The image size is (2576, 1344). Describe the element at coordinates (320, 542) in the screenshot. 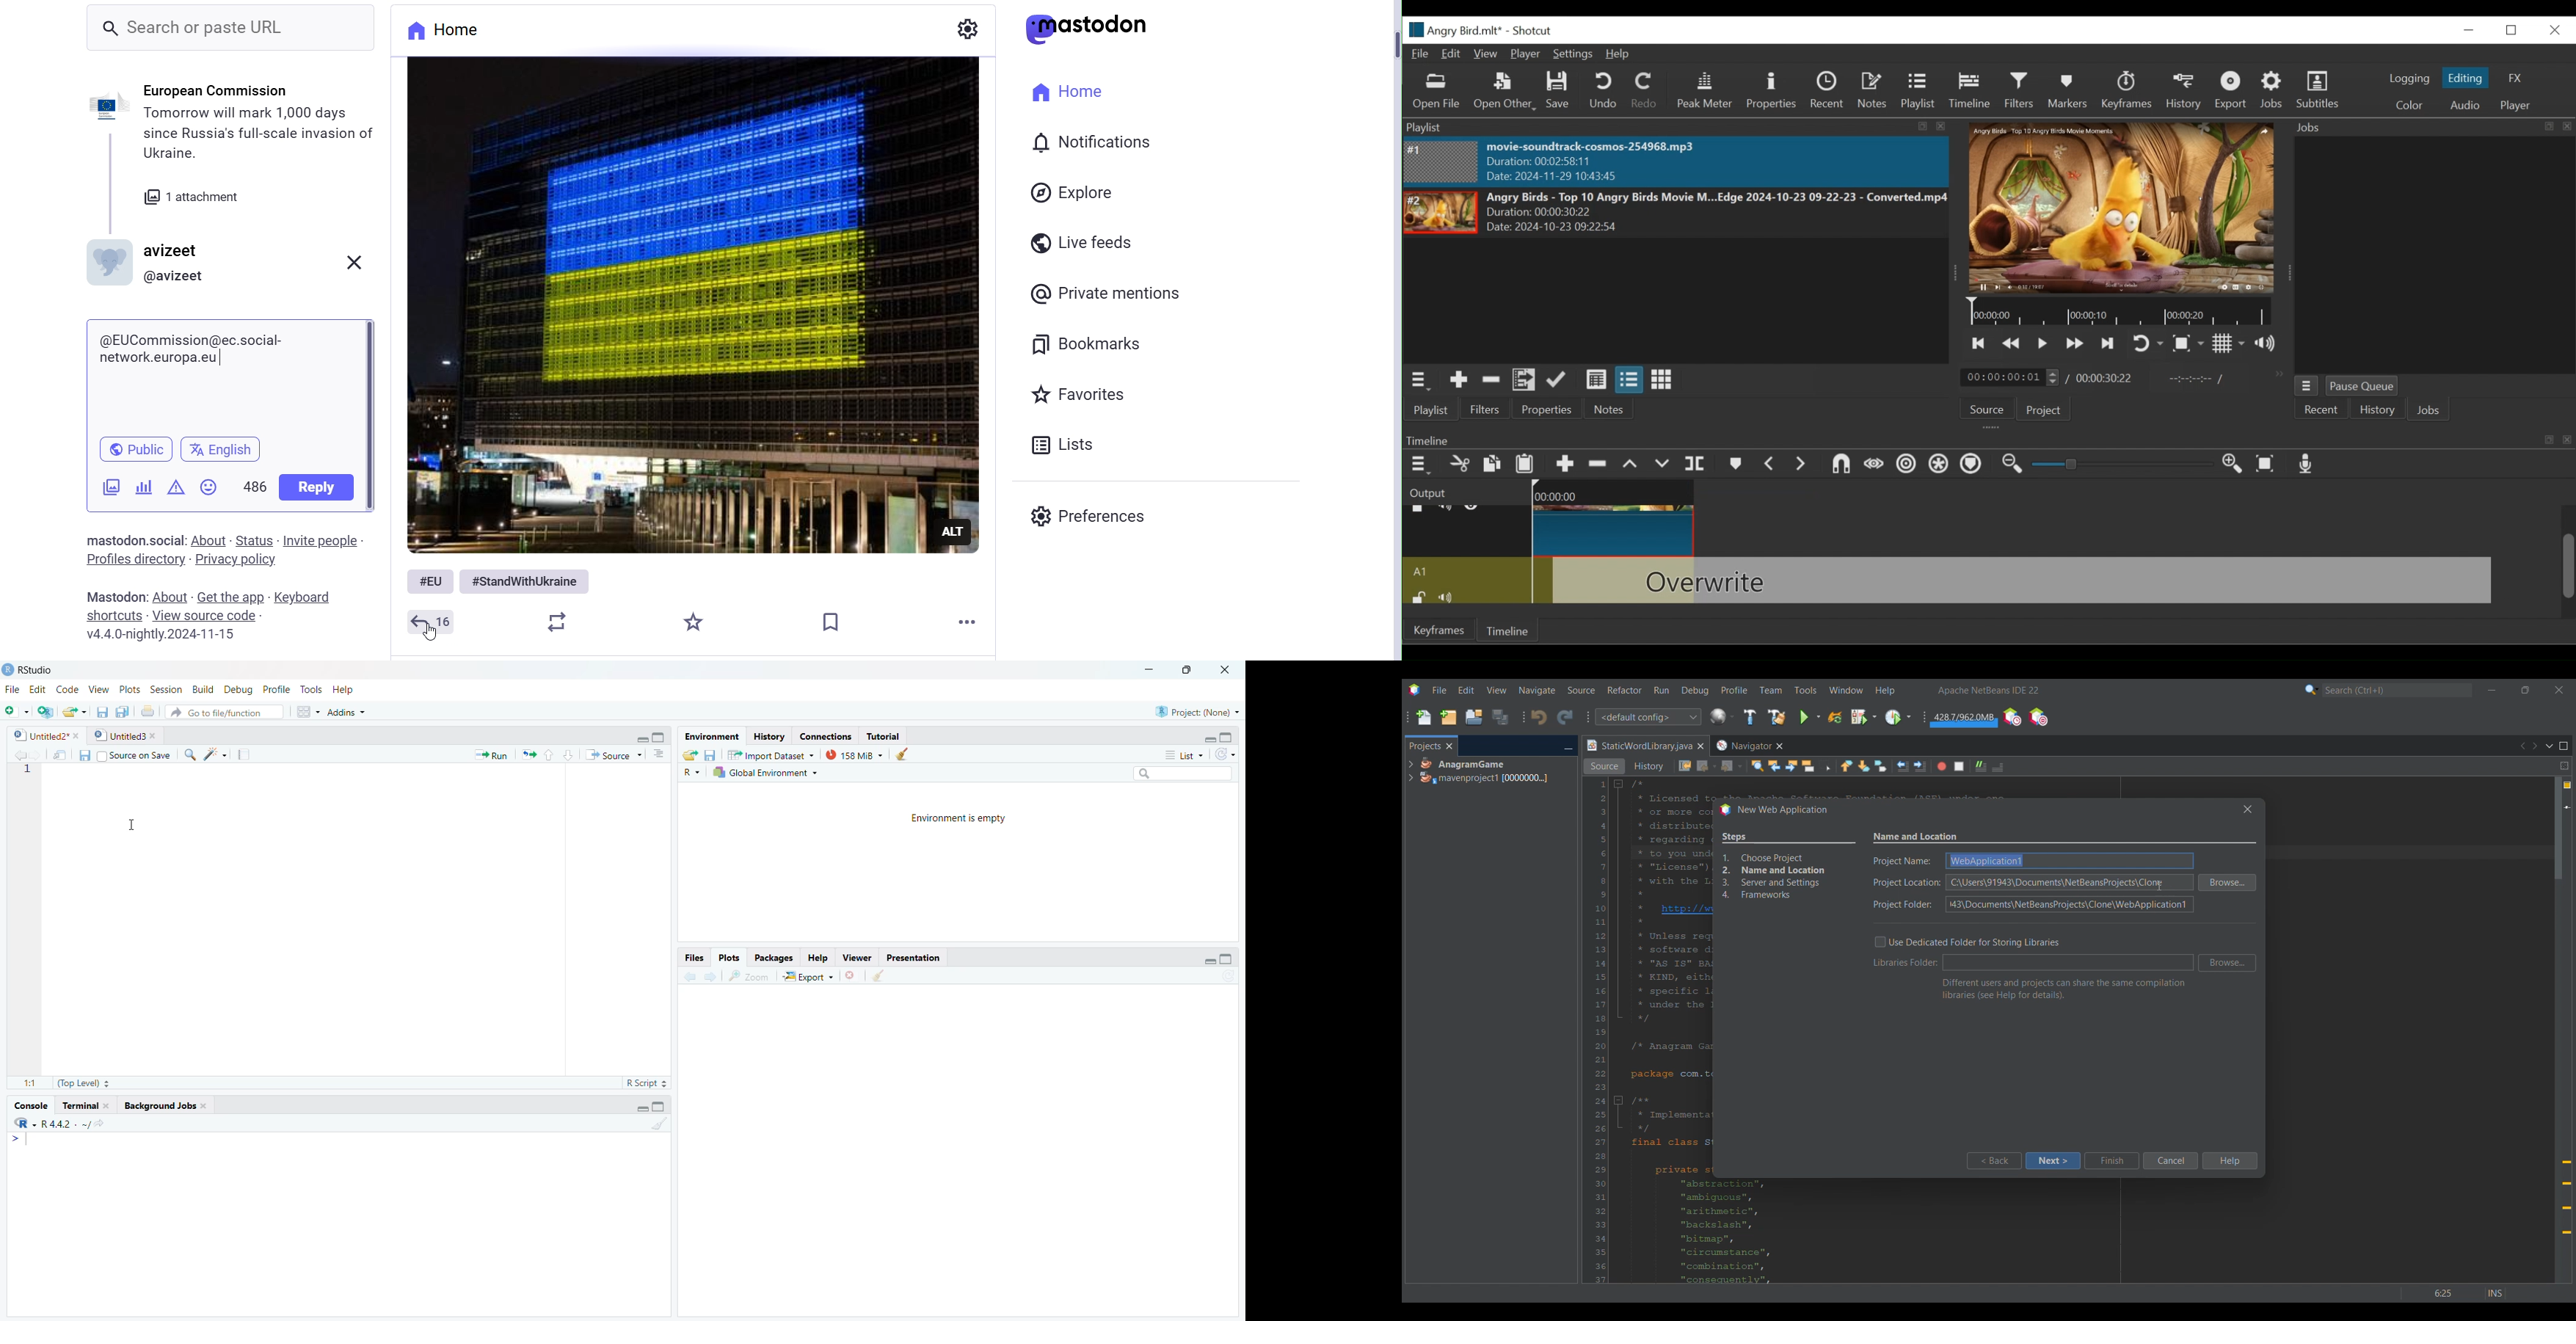

I see `Invite People` at that location.